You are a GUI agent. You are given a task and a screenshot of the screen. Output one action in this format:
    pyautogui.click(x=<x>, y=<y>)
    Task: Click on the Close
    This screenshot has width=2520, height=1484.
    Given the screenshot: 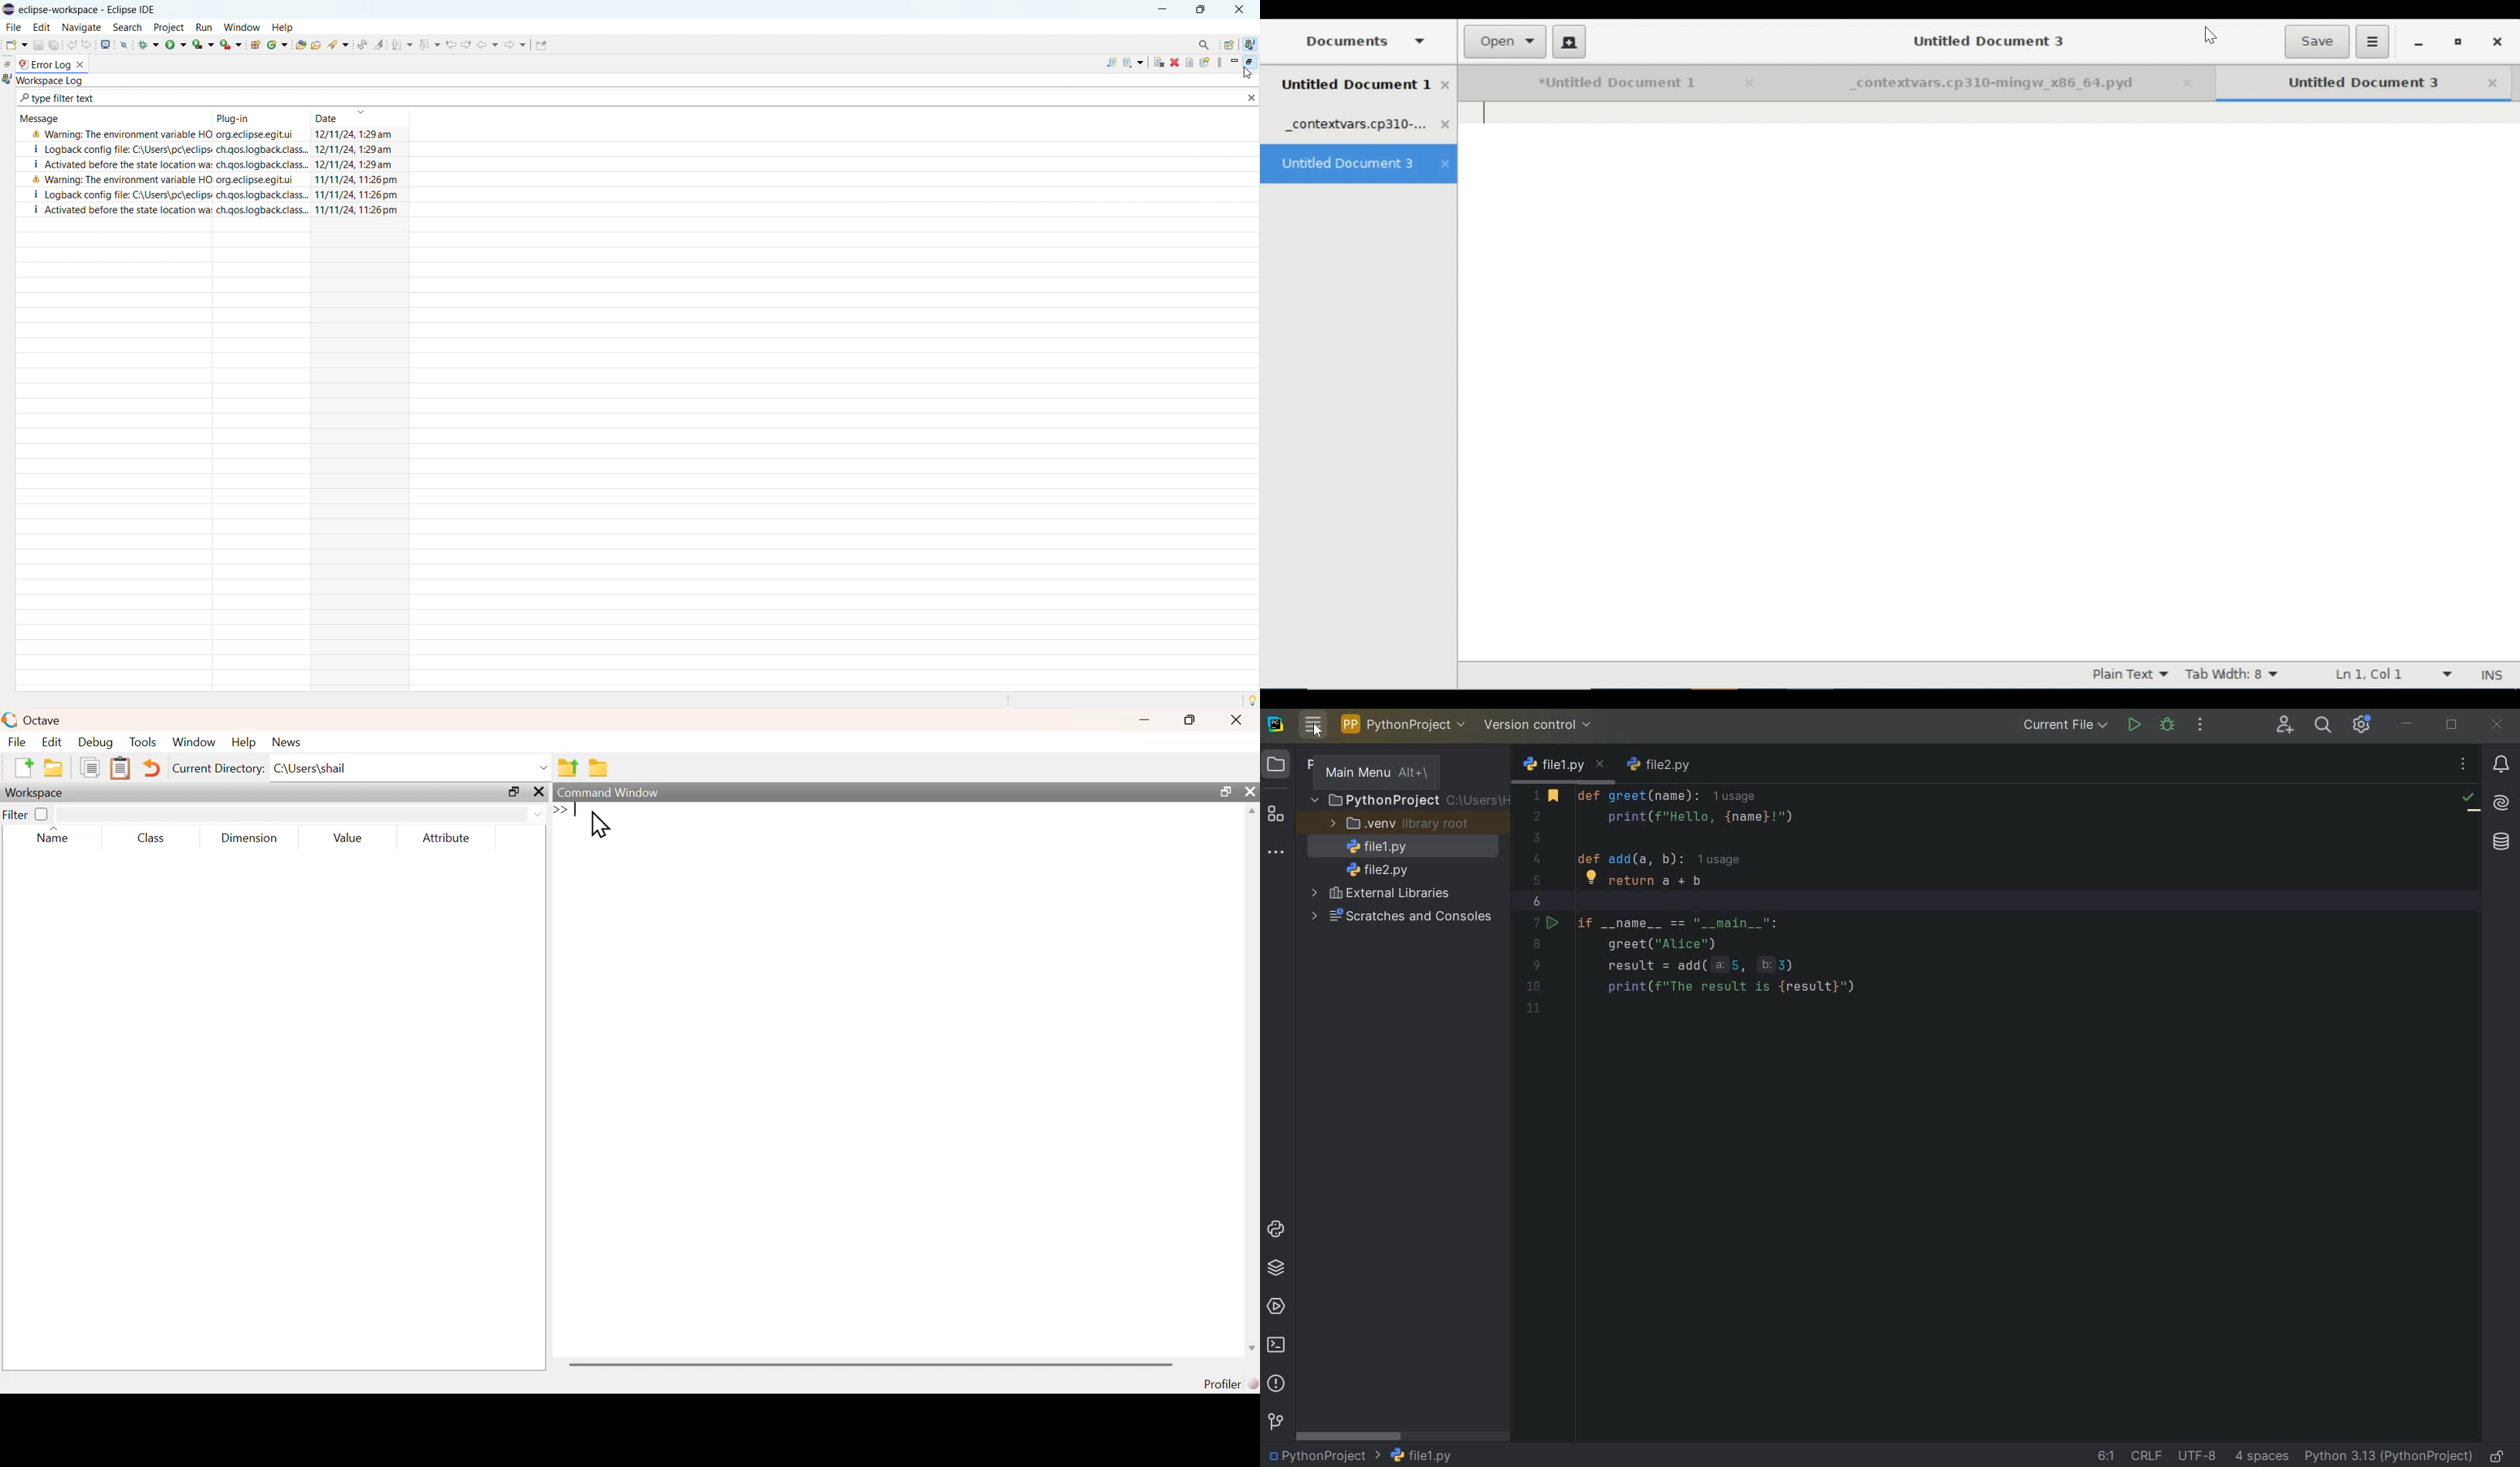 What is the action you would take?
    pyautogui.click(x=1746, y=83)
    